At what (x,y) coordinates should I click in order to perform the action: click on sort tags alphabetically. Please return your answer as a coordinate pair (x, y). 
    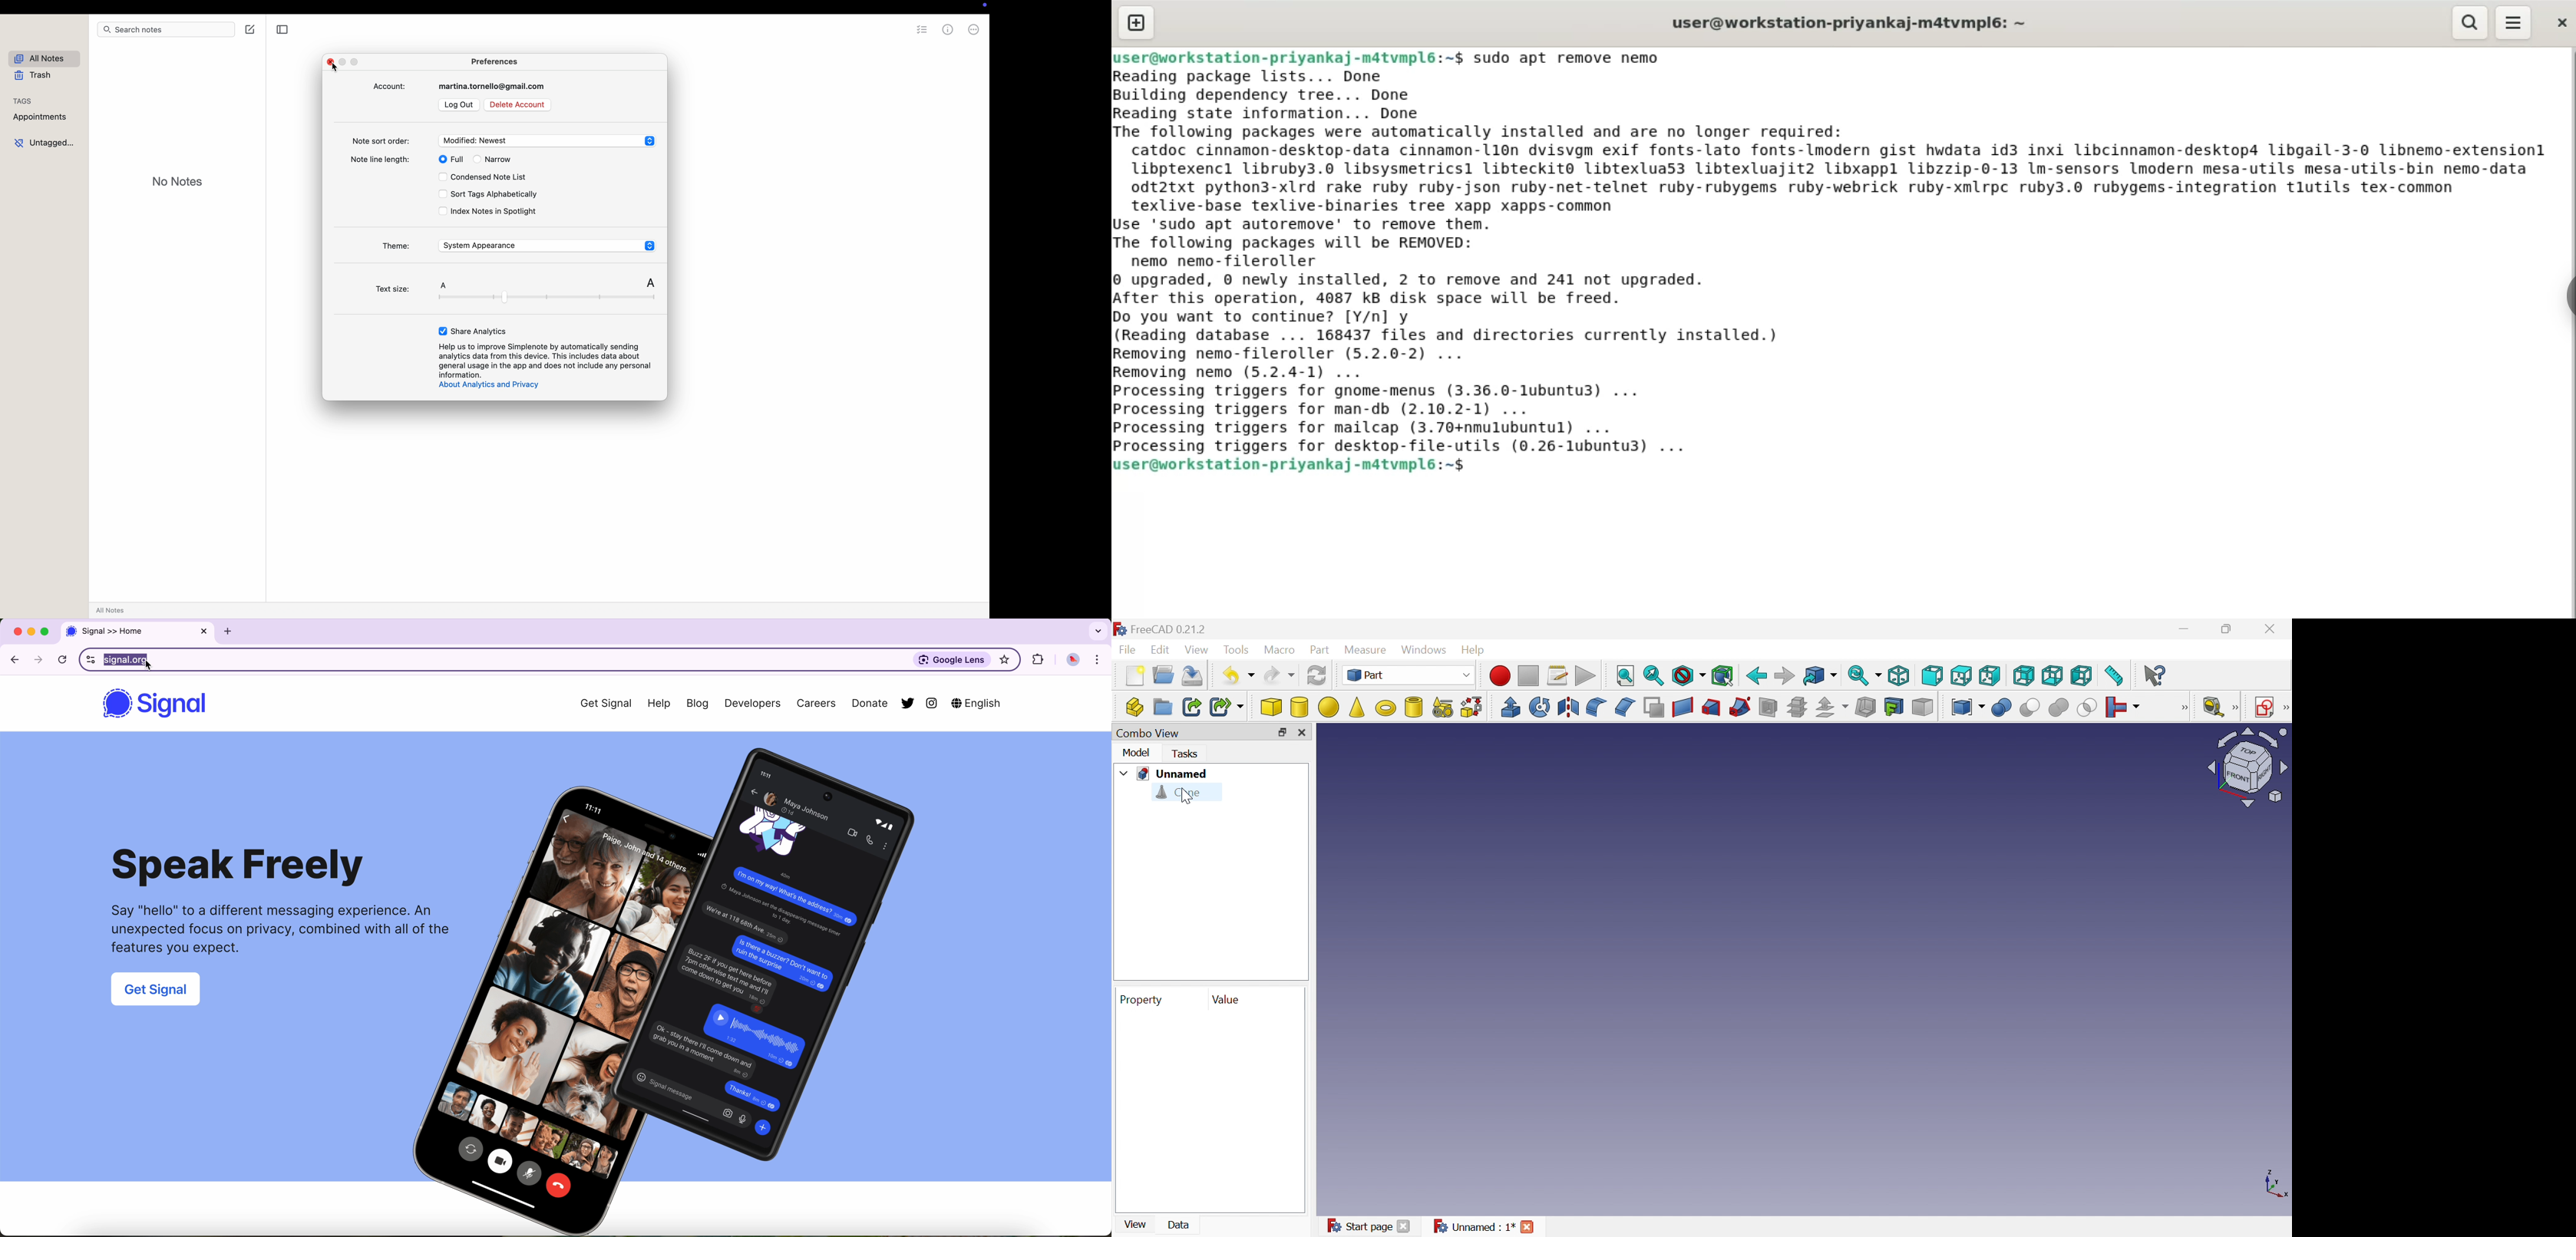
    Looking at the image, I should click on (490, 194).